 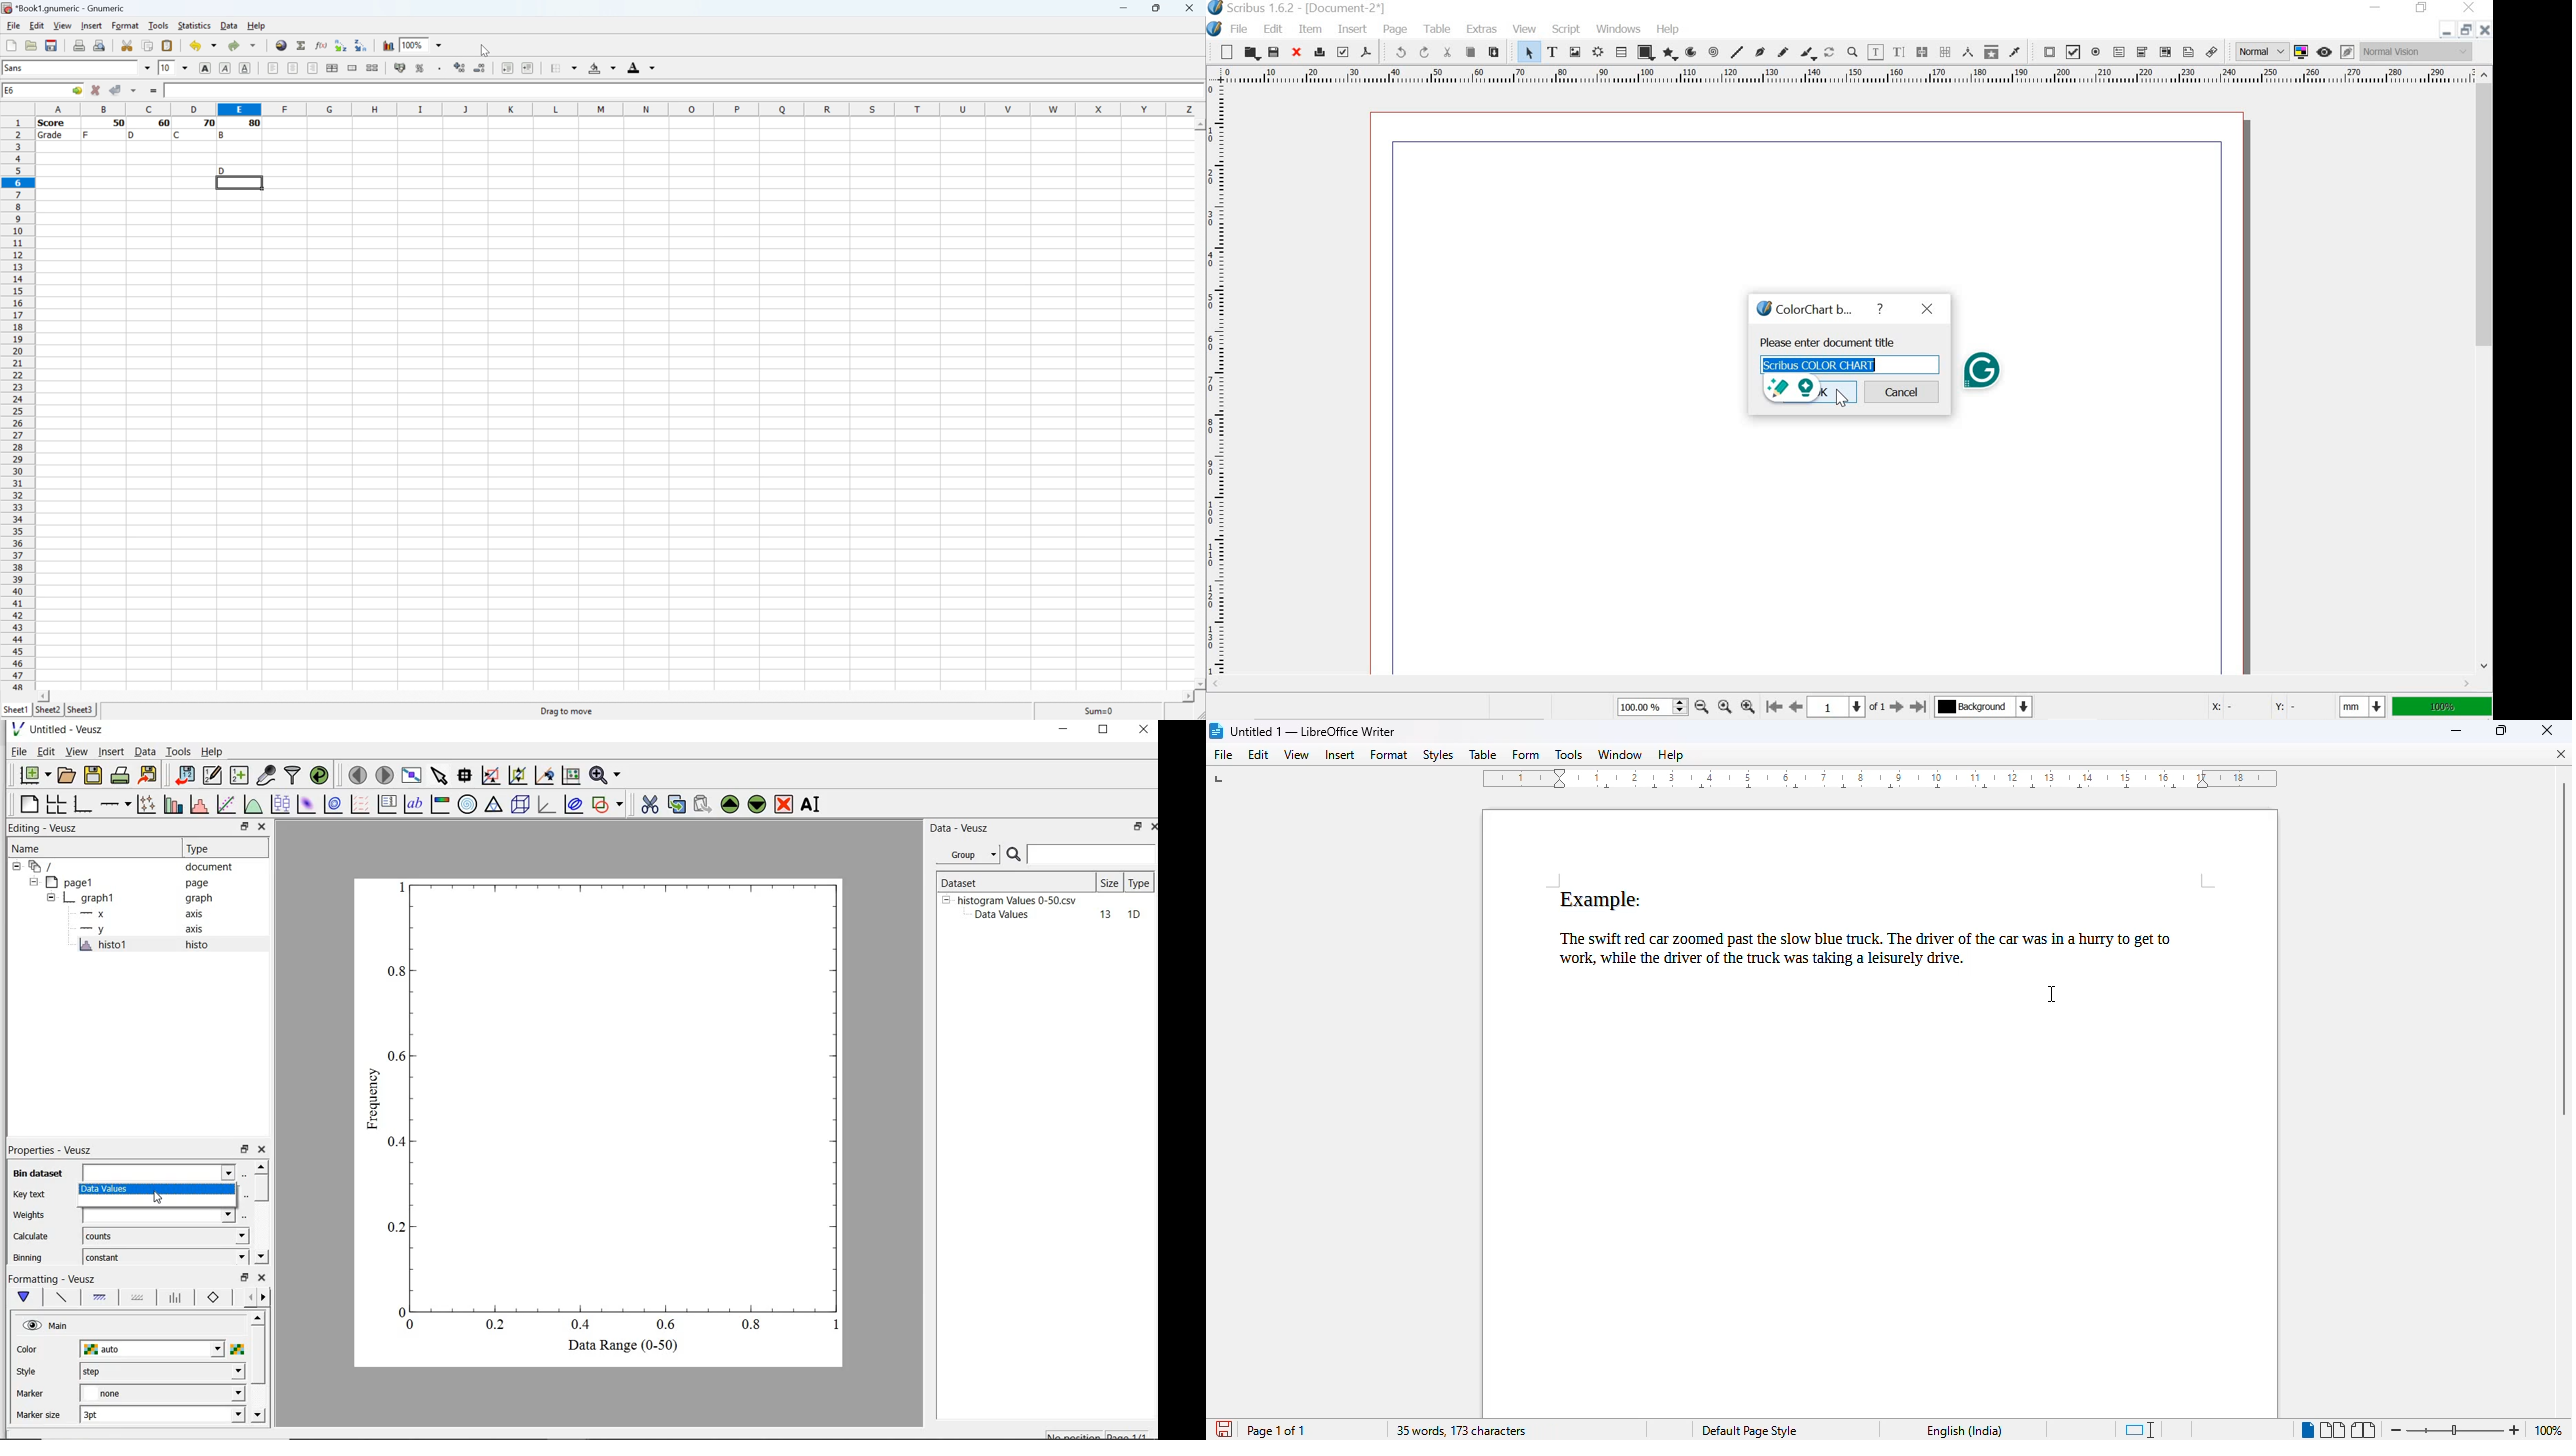 What do you see at coordinates (1981, 370) in the screenshot?
I see `Grammarly` at bounding box center [1981, 370].